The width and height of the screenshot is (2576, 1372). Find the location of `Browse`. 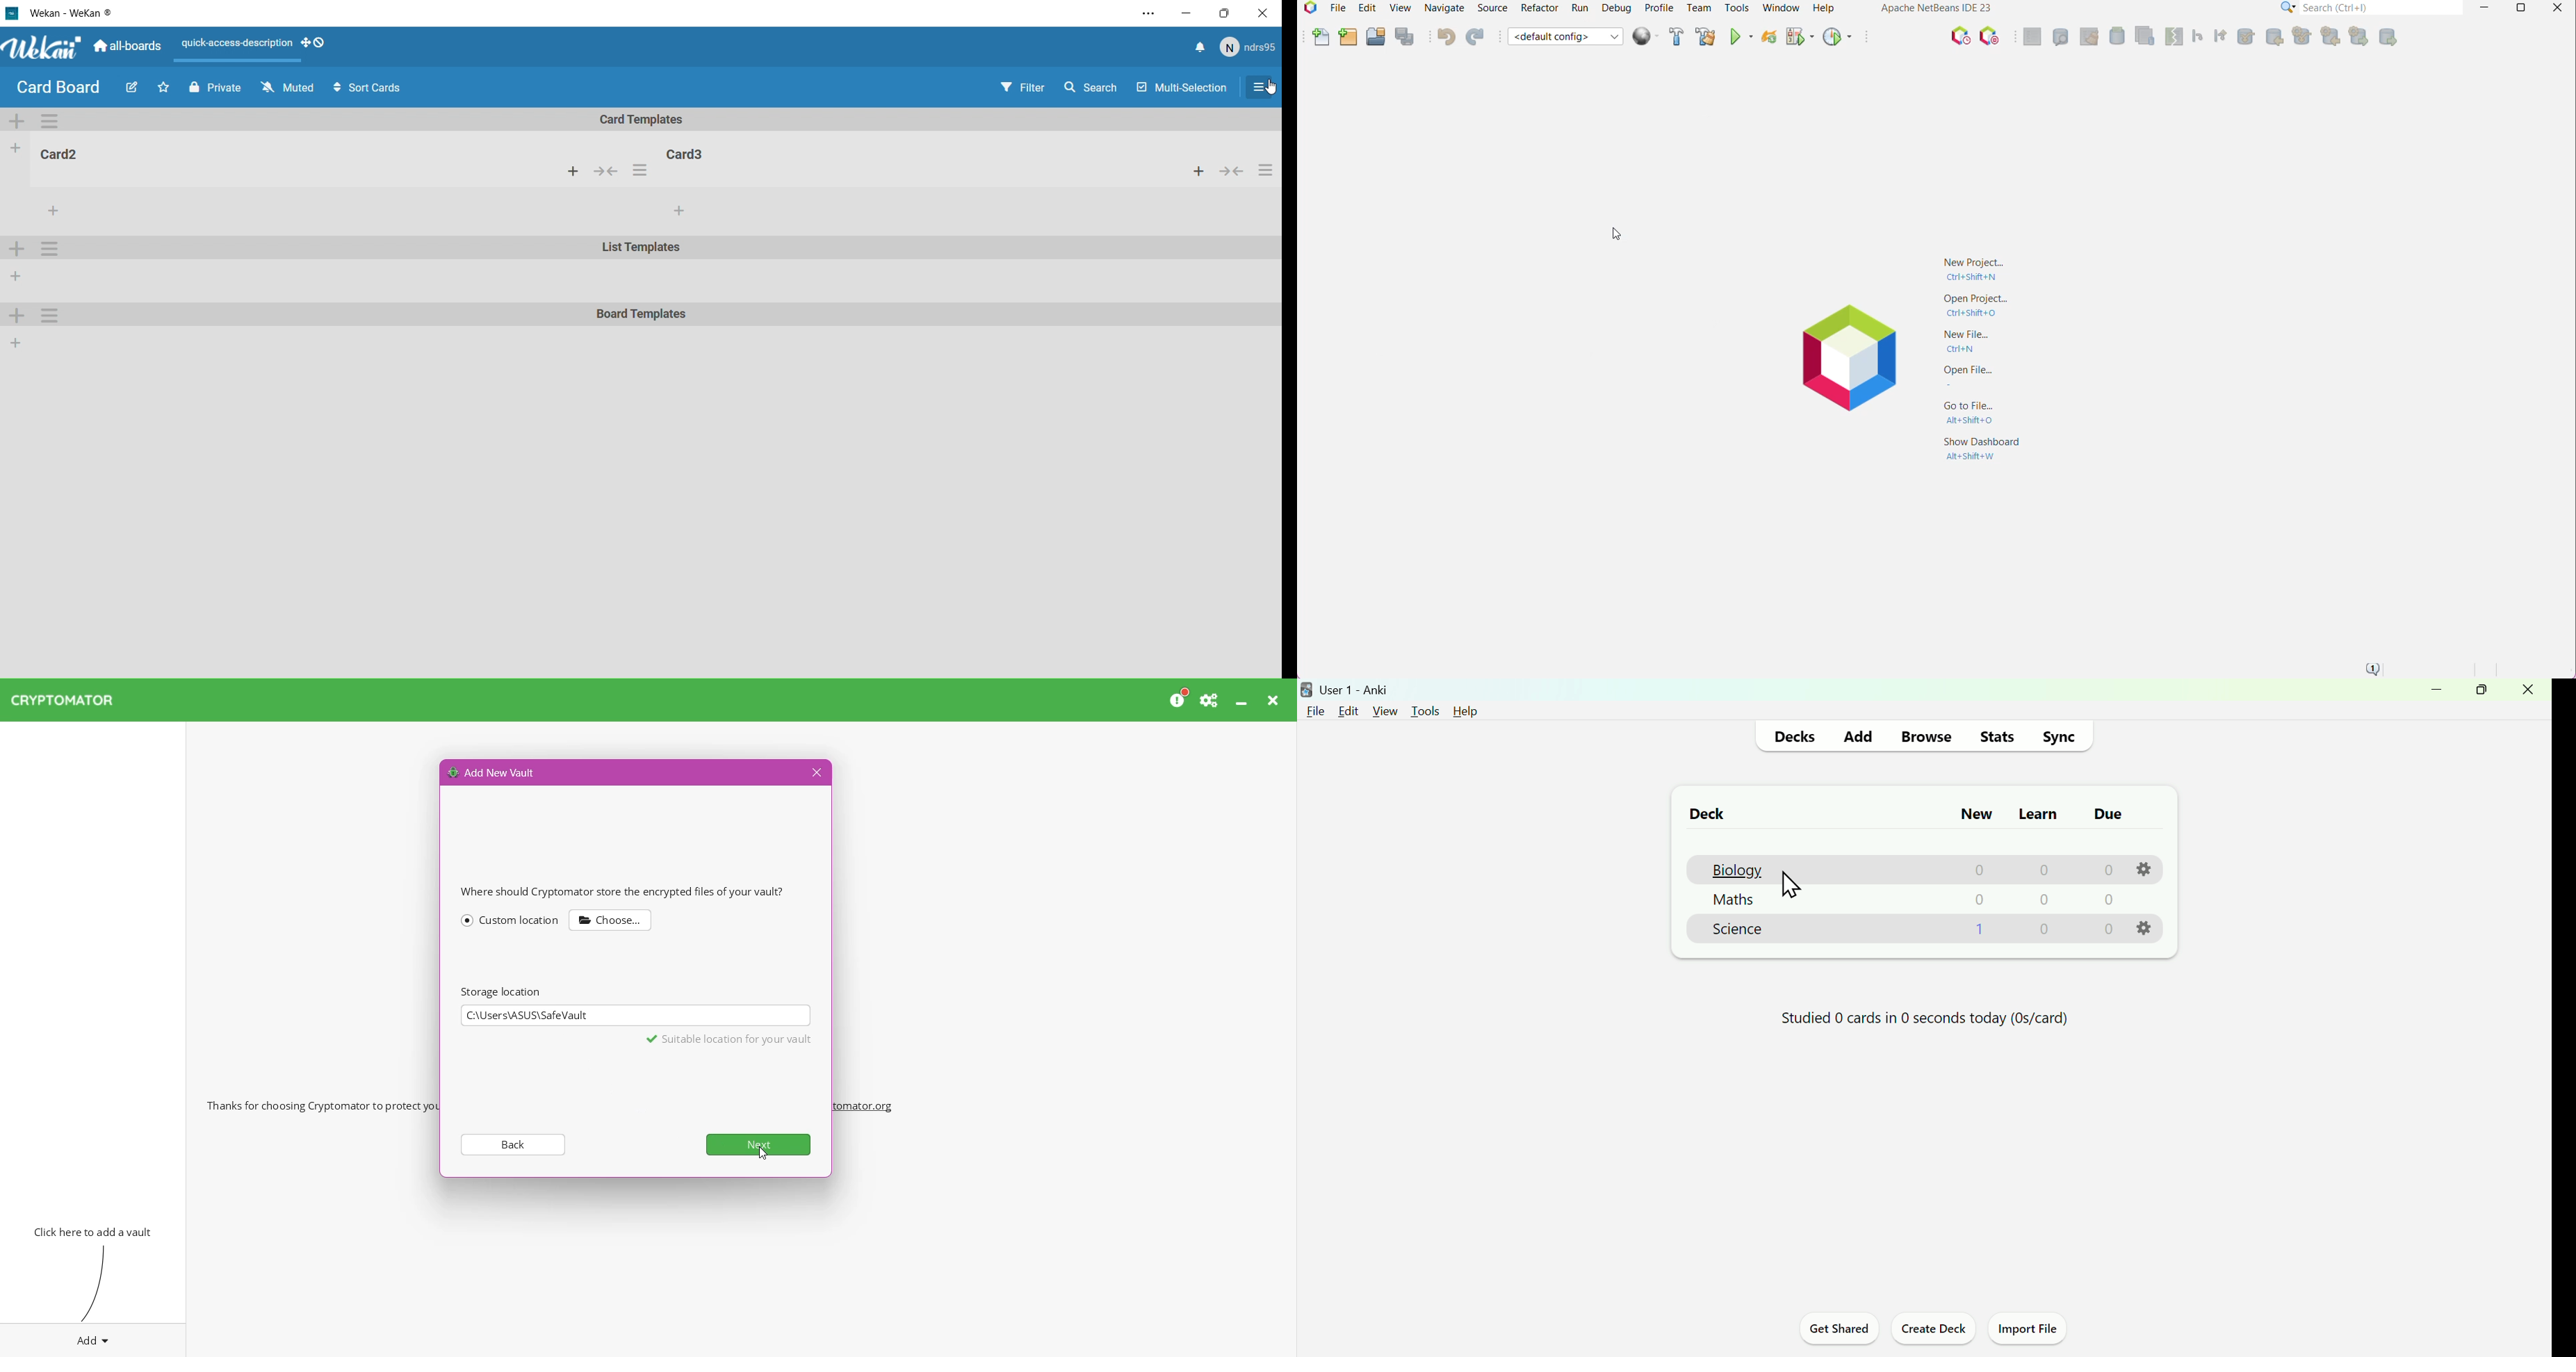

Browse is located at coordinates (1923, 738).